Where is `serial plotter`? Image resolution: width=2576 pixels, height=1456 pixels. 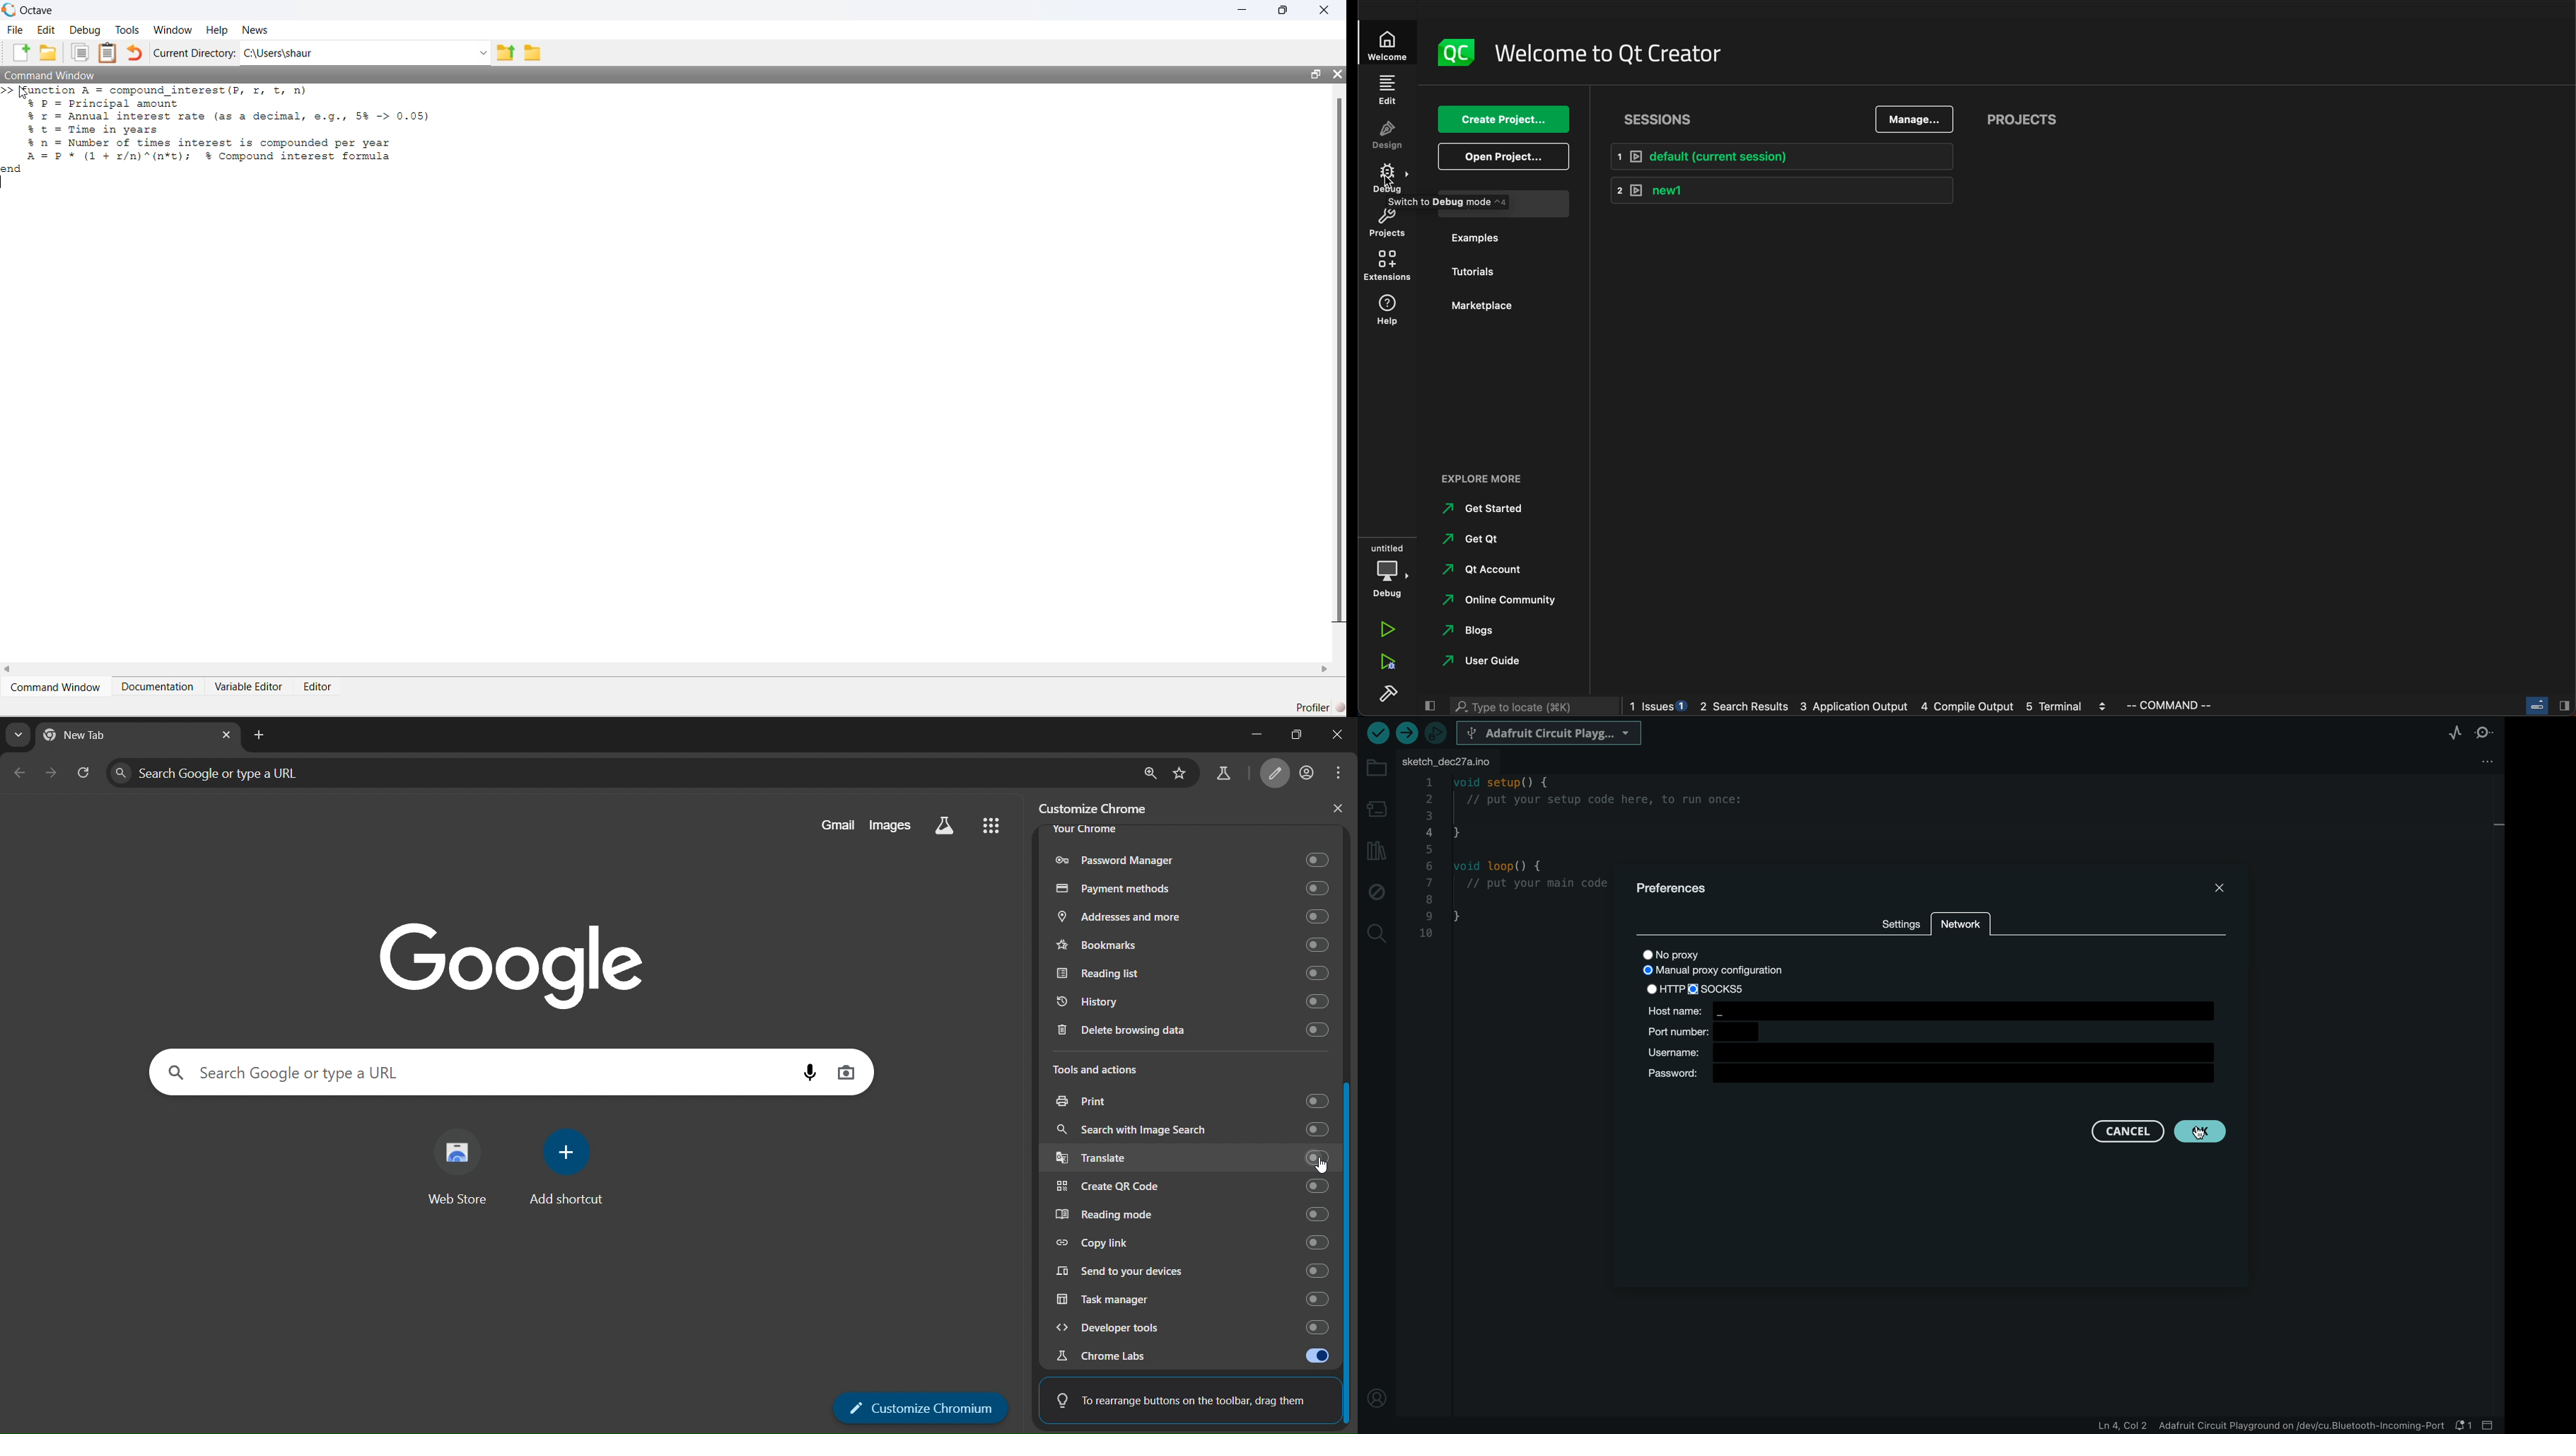 serial plotter is located at coordinates (2455, 732).